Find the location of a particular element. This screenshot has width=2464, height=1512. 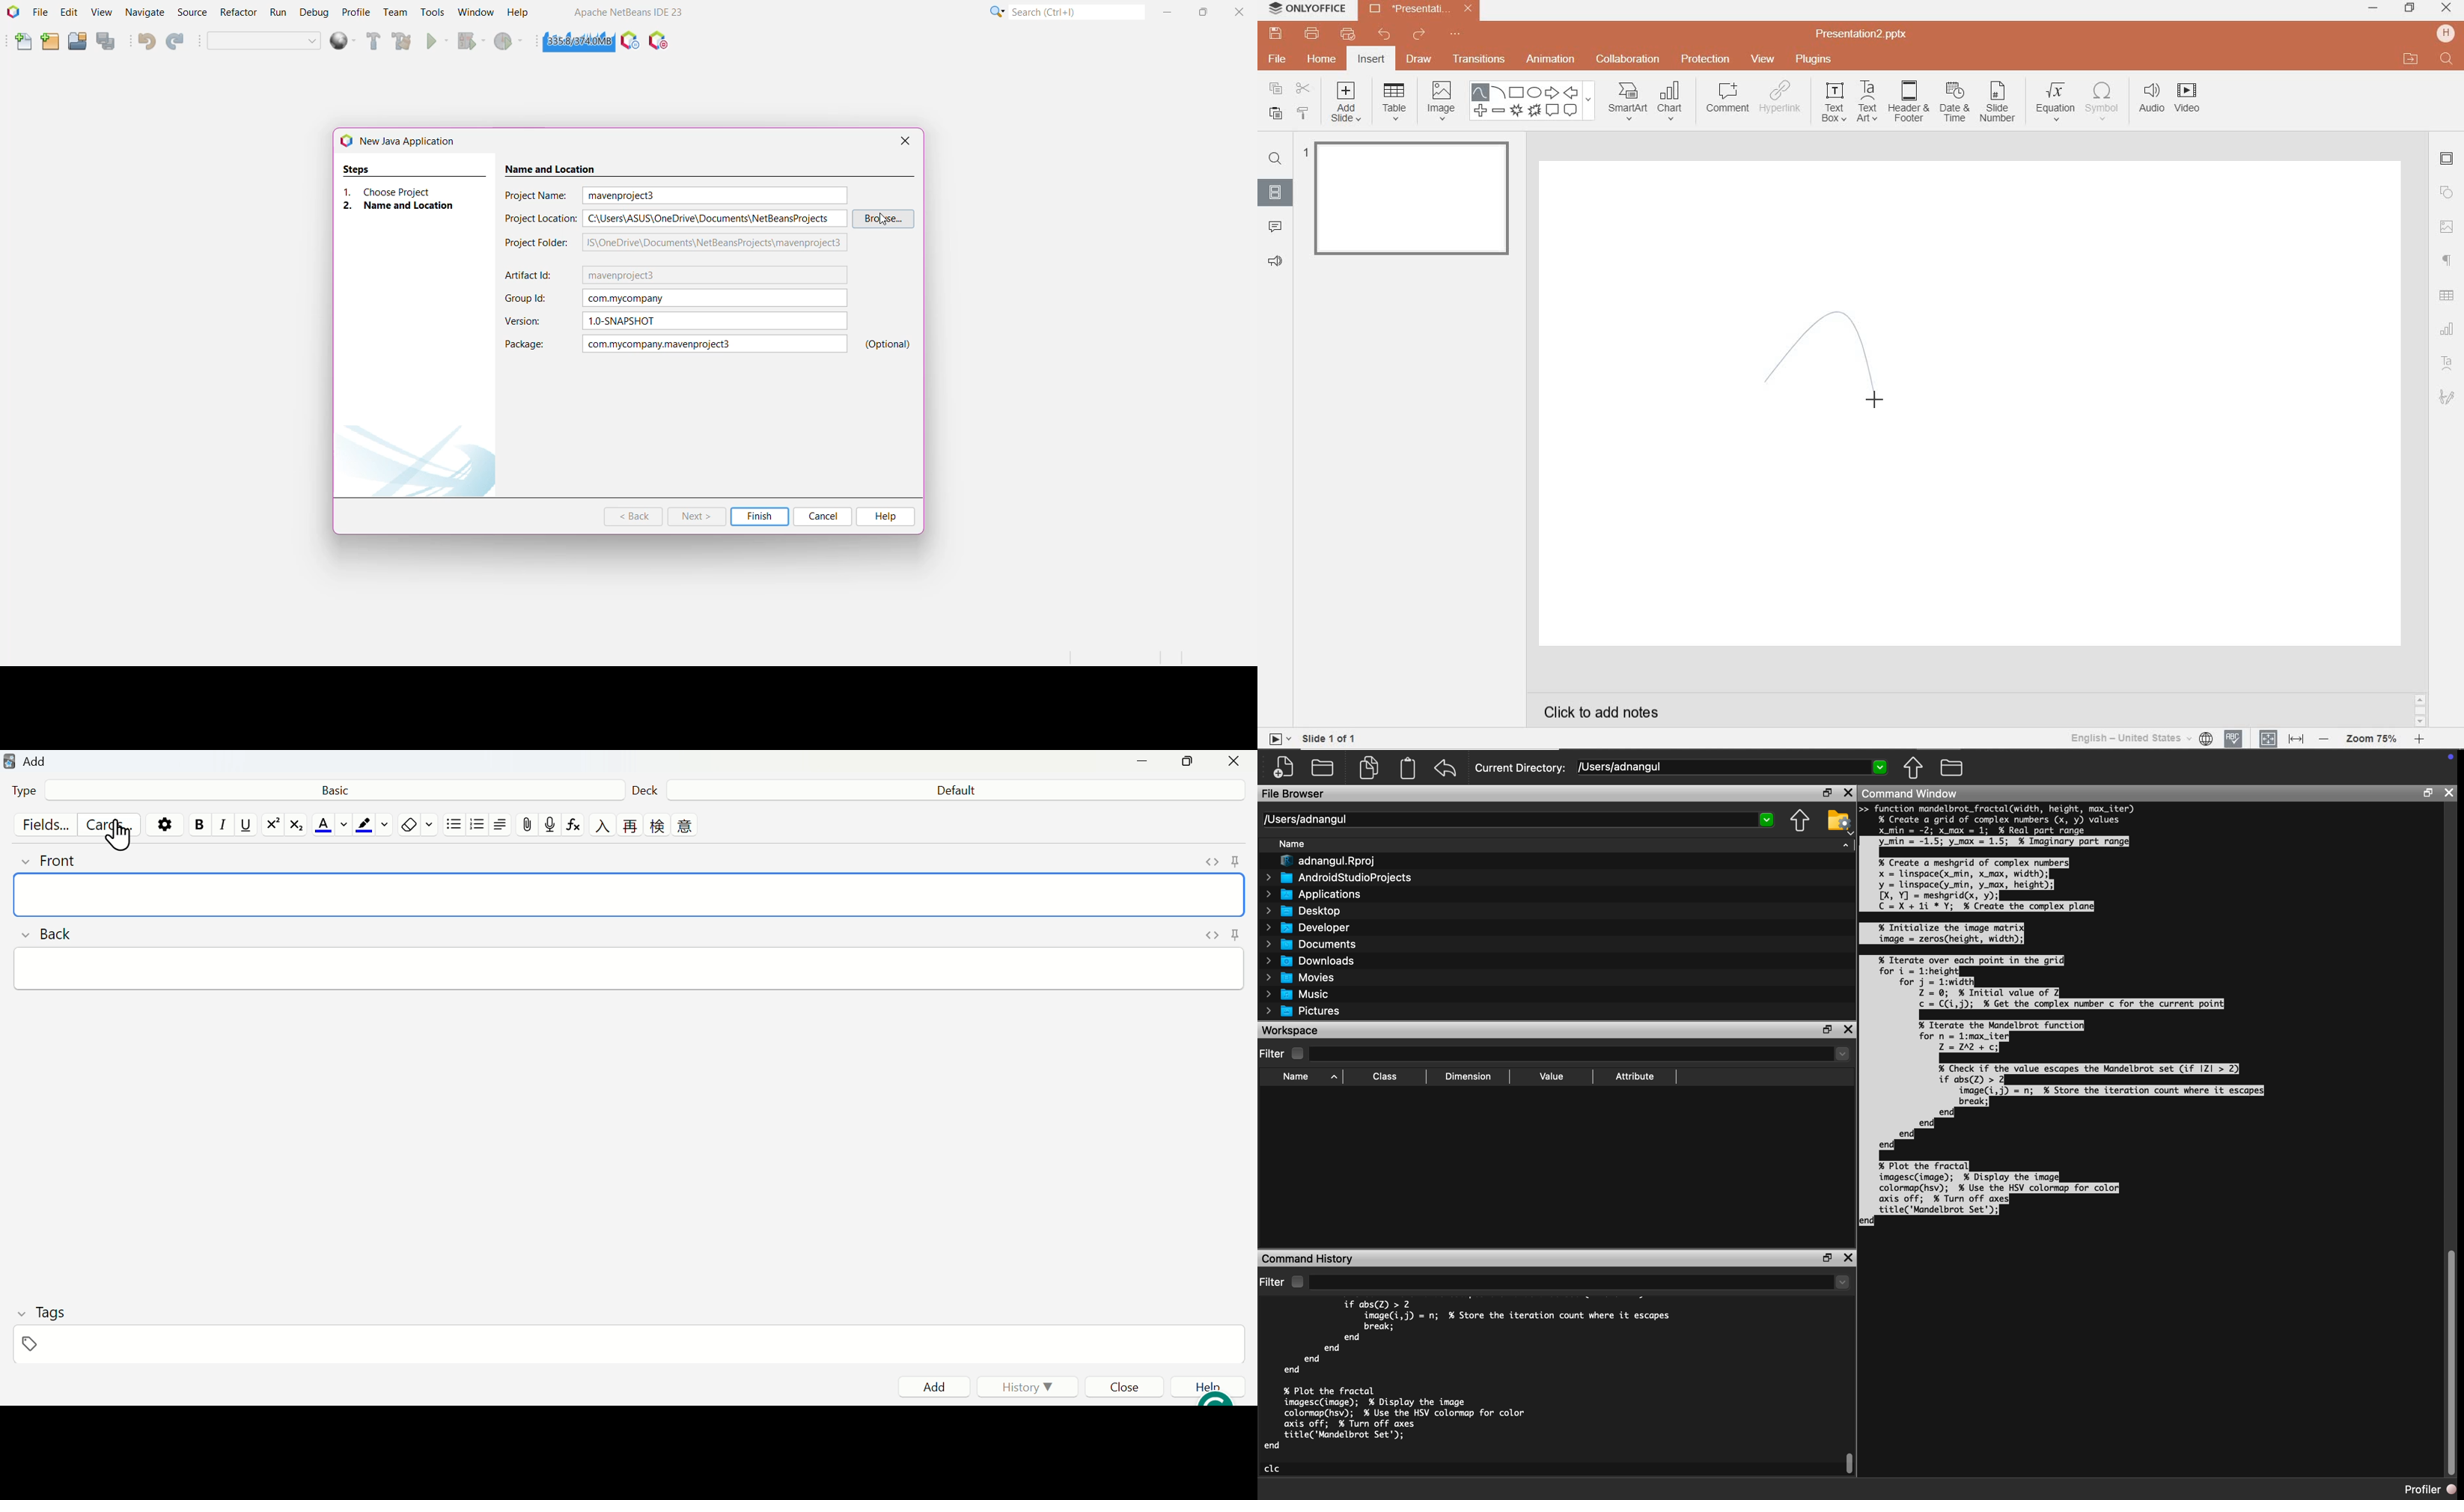

New File is located at coordinates (1283, 768).